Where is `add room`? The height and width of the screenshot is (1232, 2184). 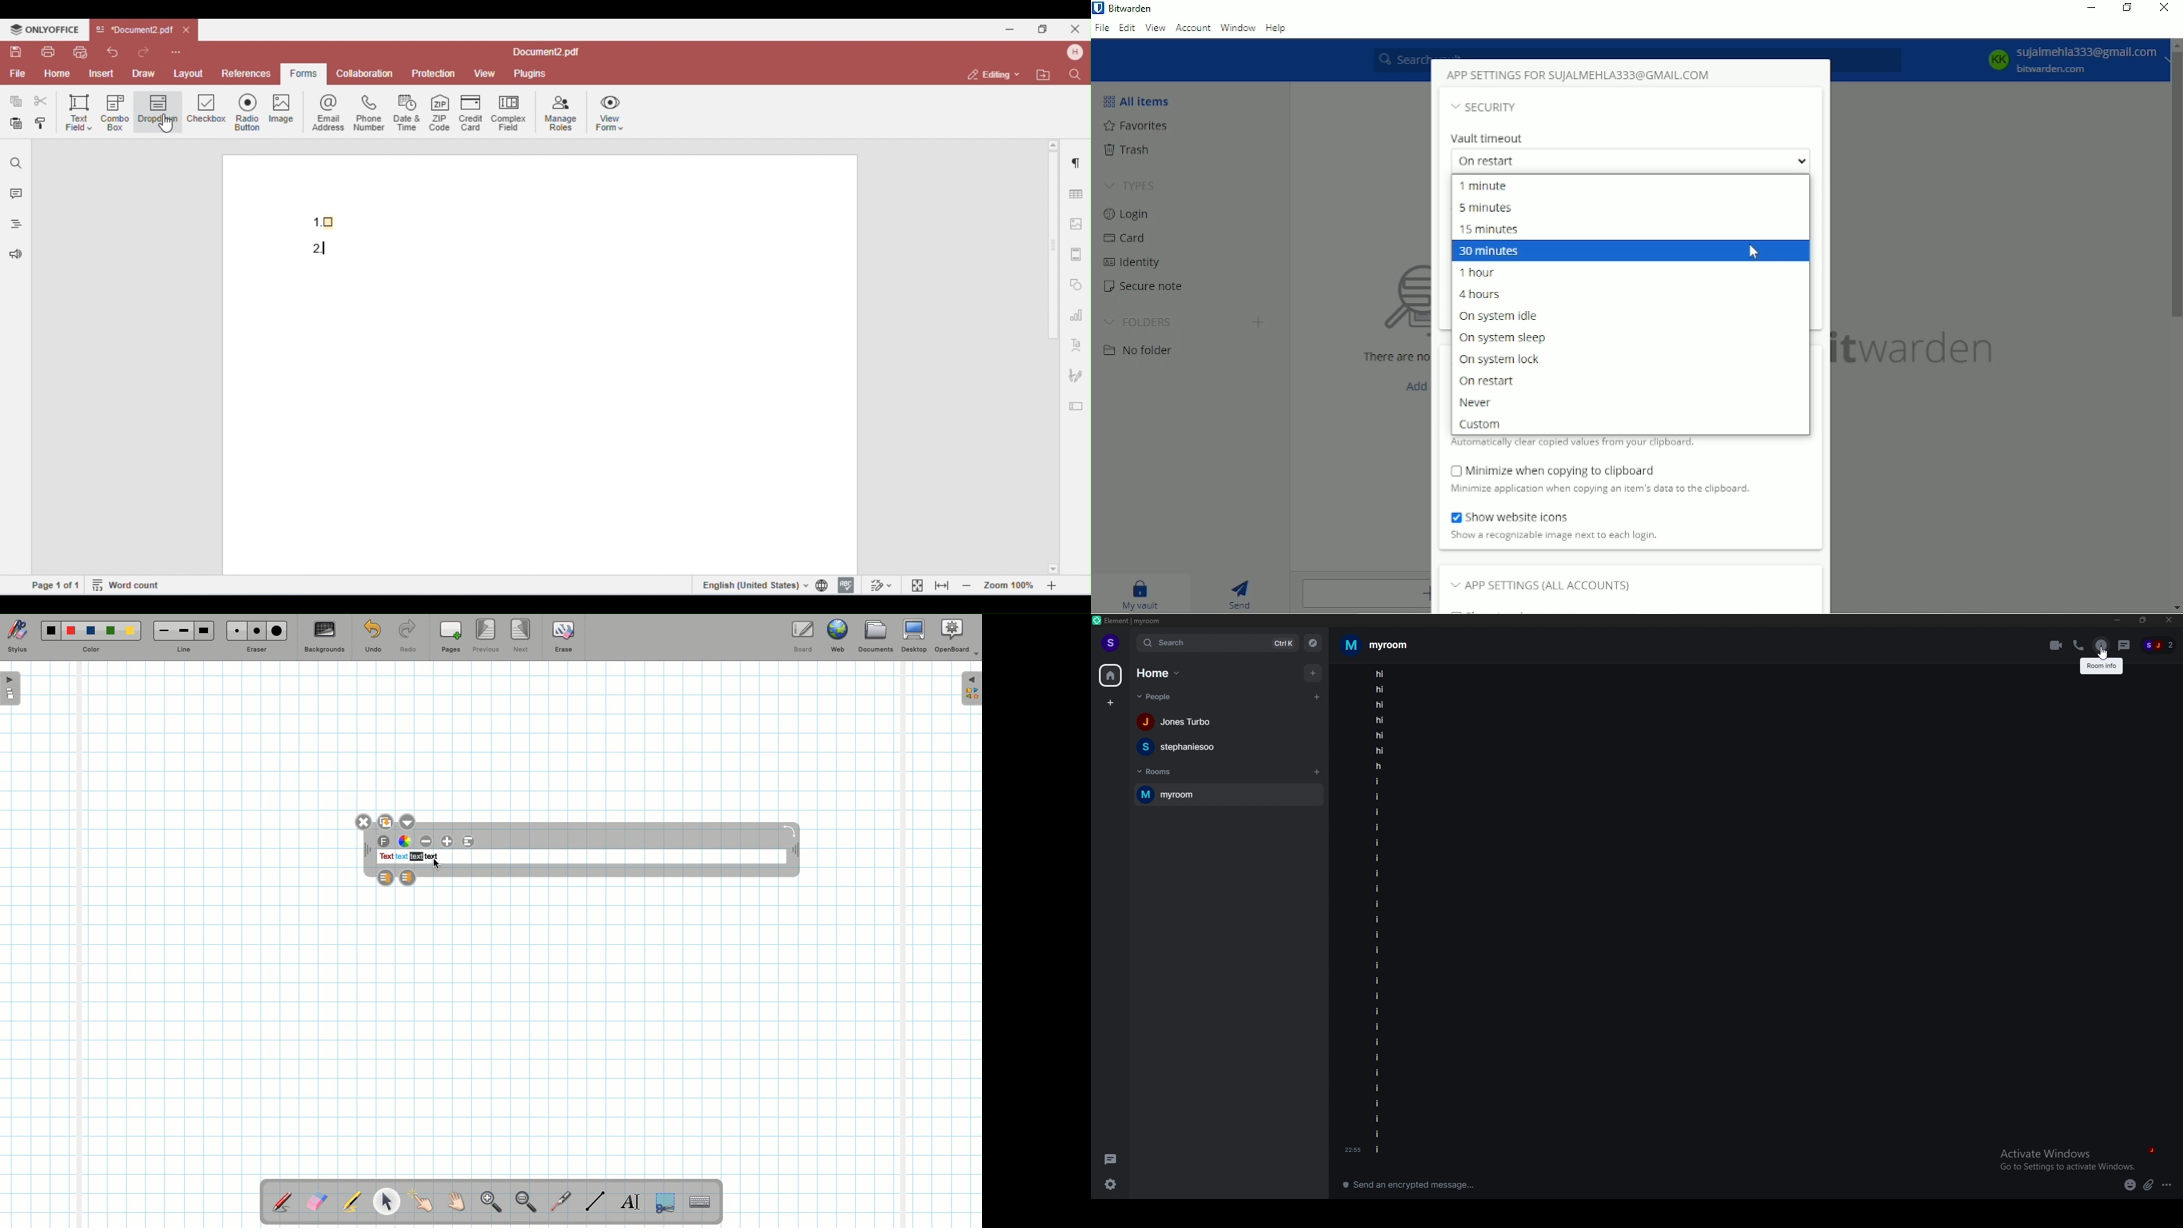
add room is located at coordinates (1317, 772).